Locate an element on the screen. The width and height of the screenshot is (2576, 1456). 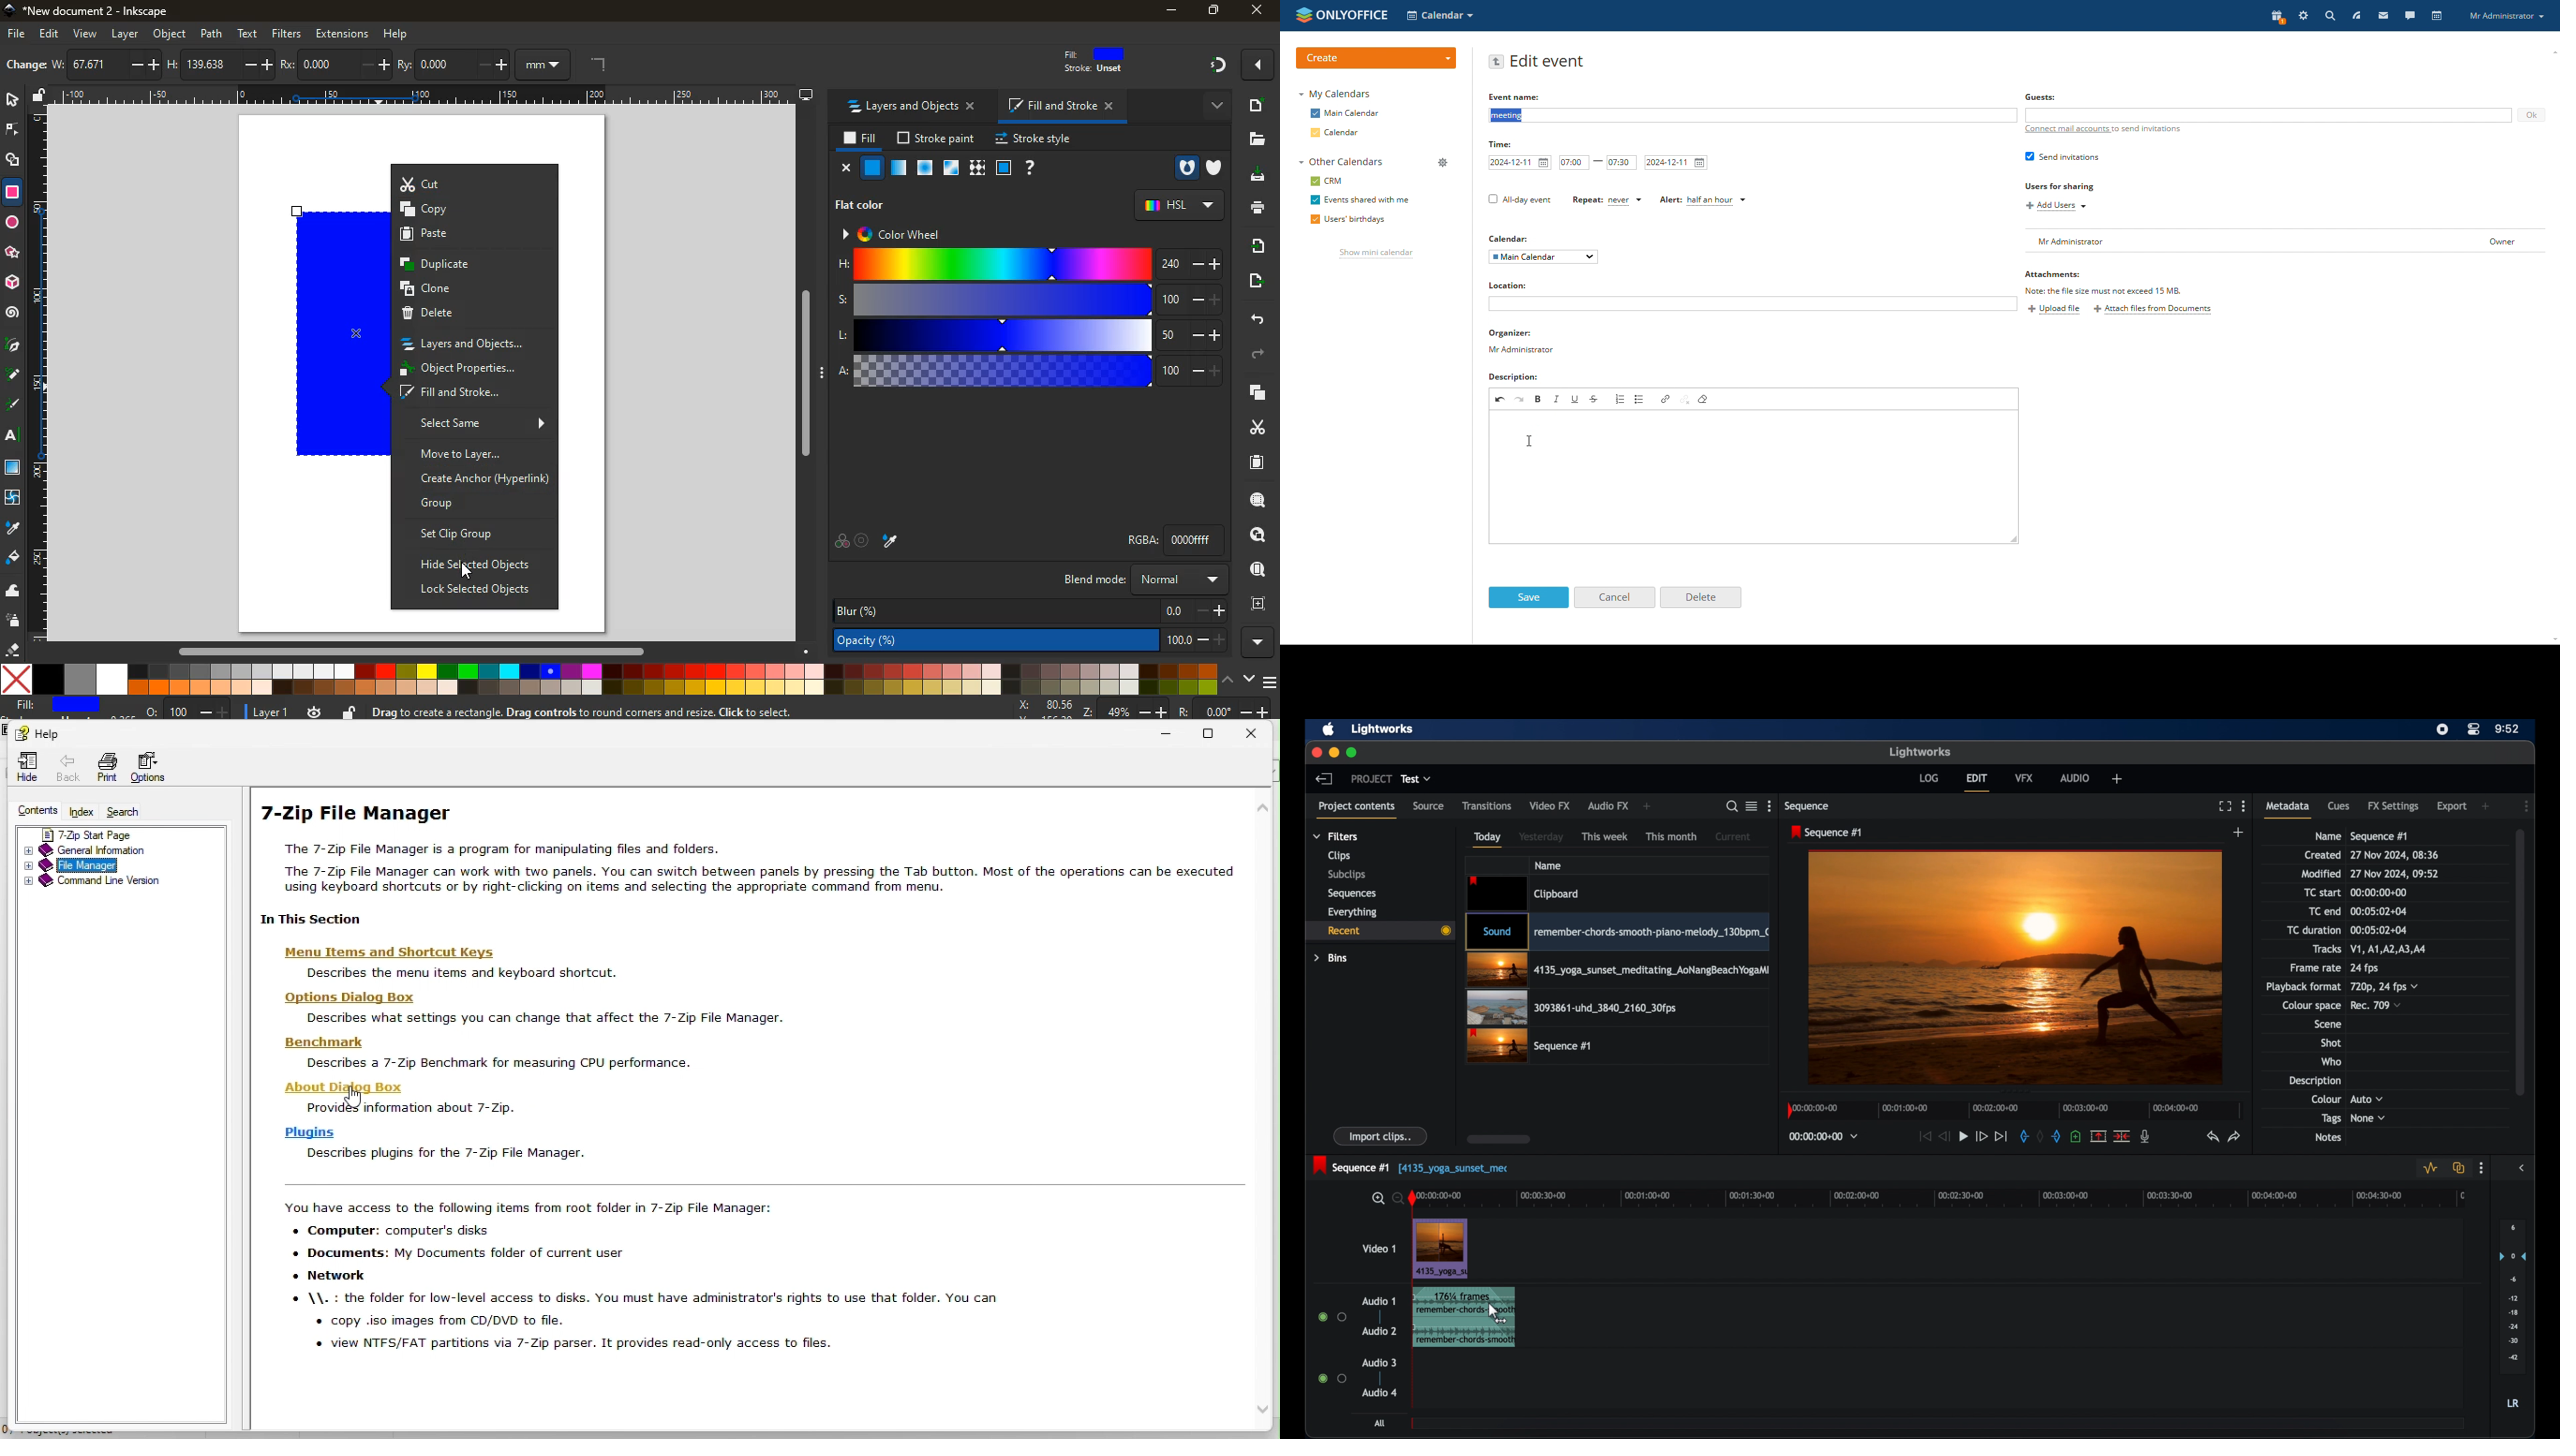
frames is located at coordinates (1461, 1294).